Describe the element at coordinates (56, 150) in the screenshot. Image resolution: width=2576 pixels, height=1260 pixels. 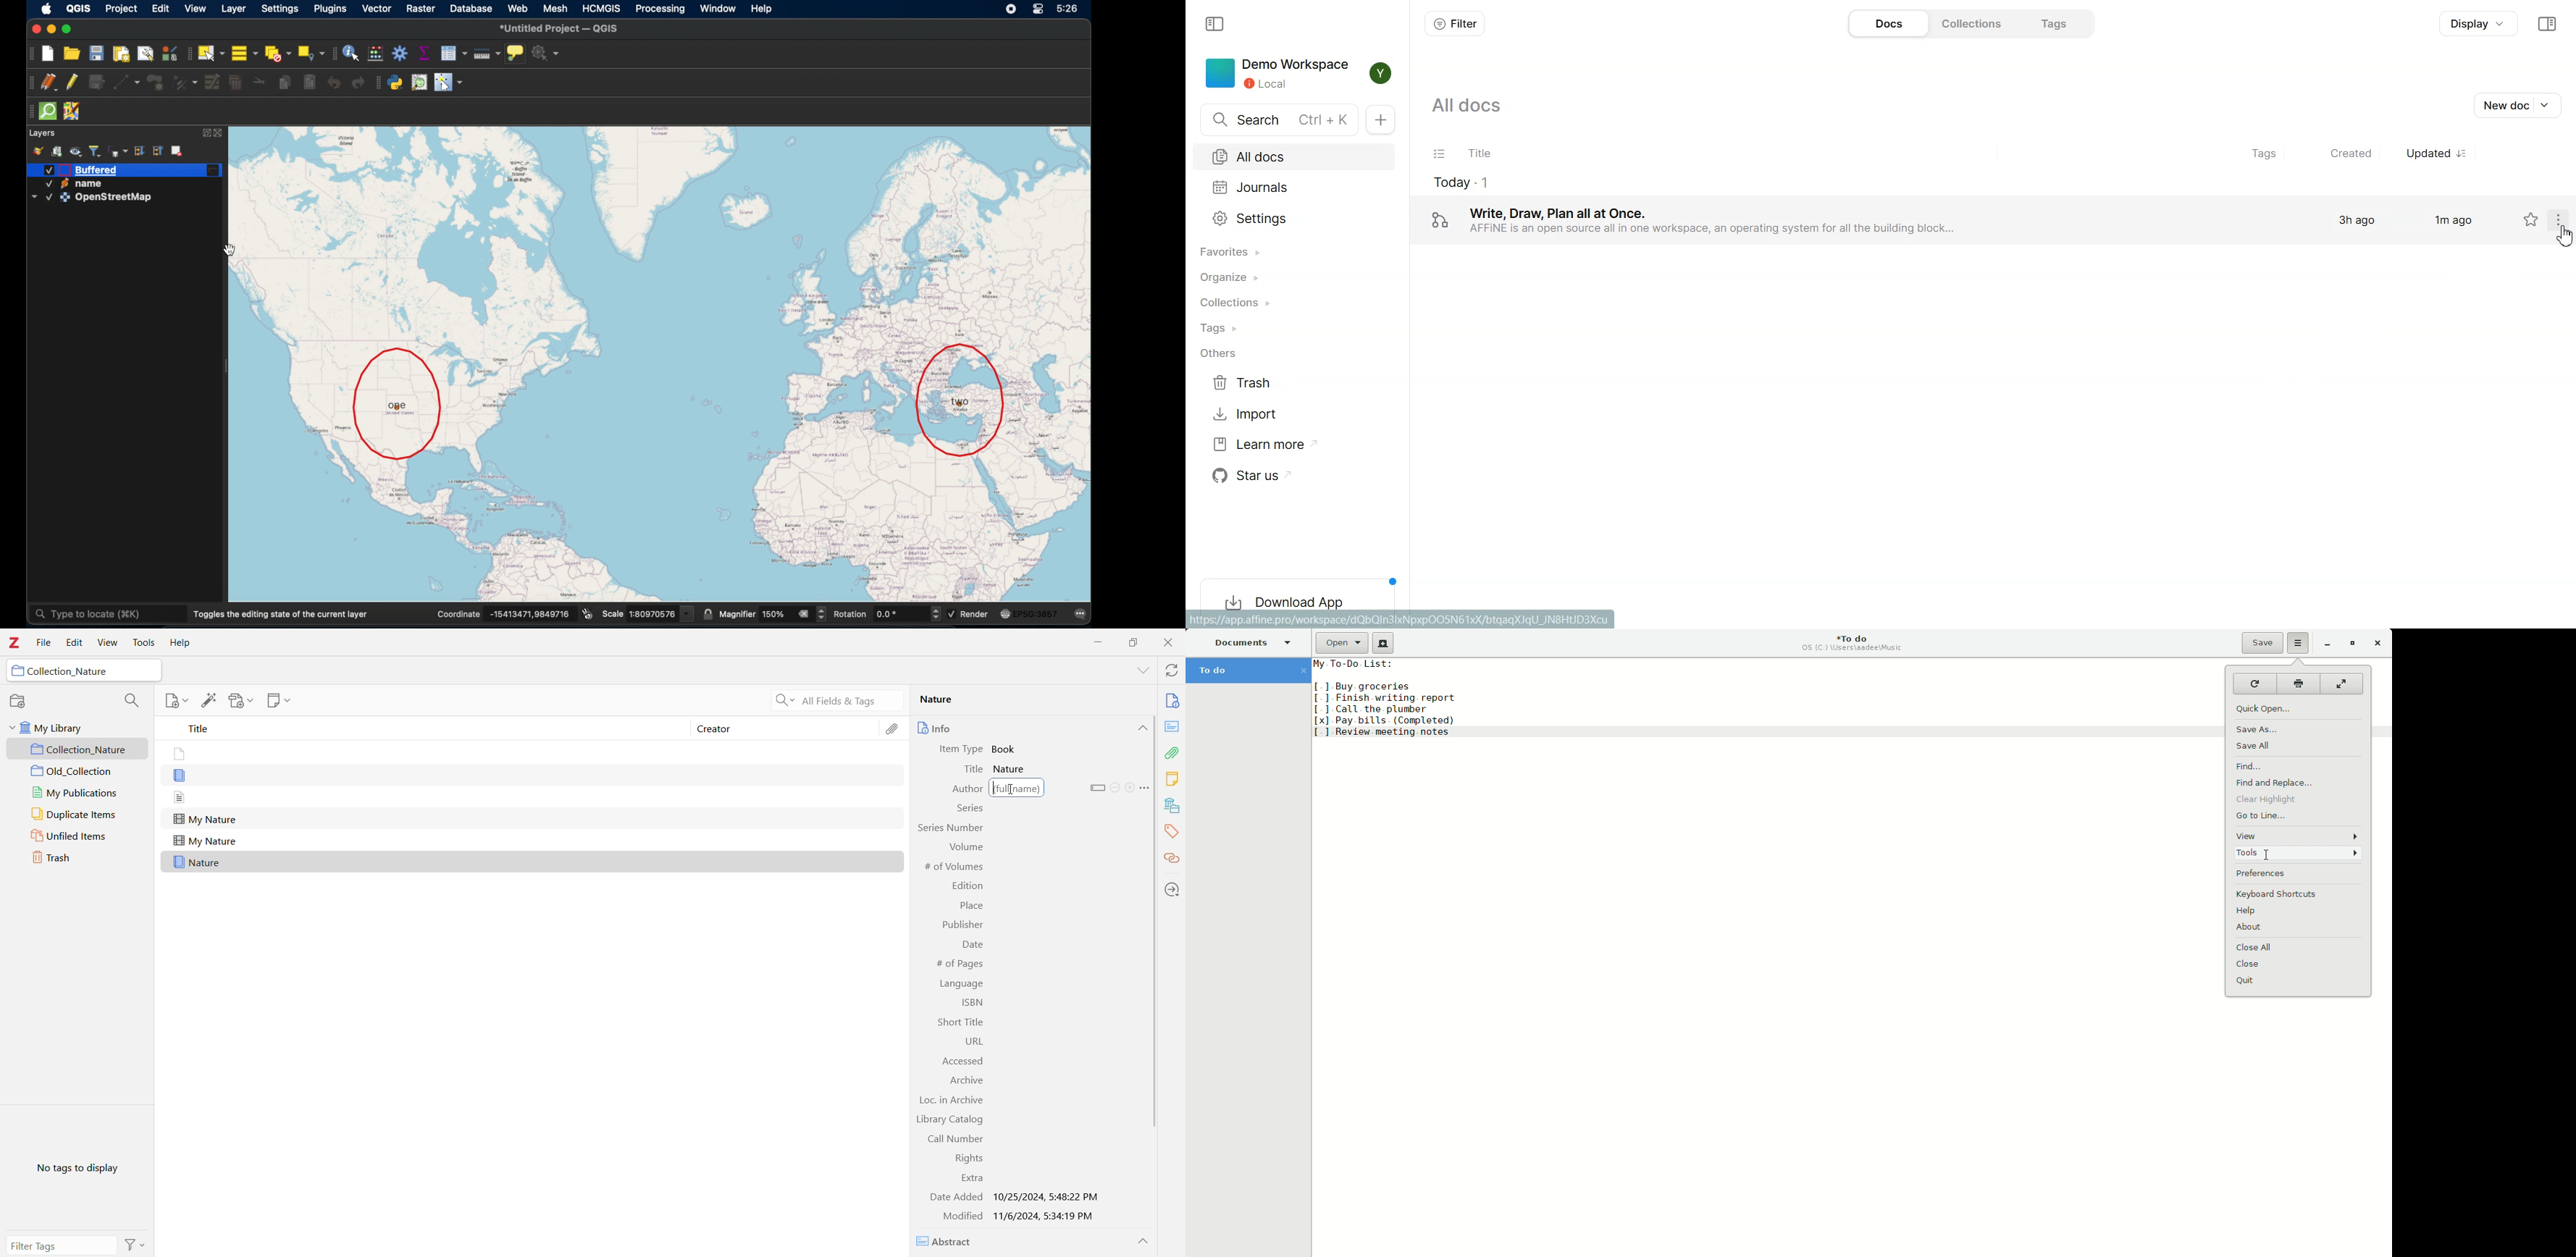
I see `add group` at that location.